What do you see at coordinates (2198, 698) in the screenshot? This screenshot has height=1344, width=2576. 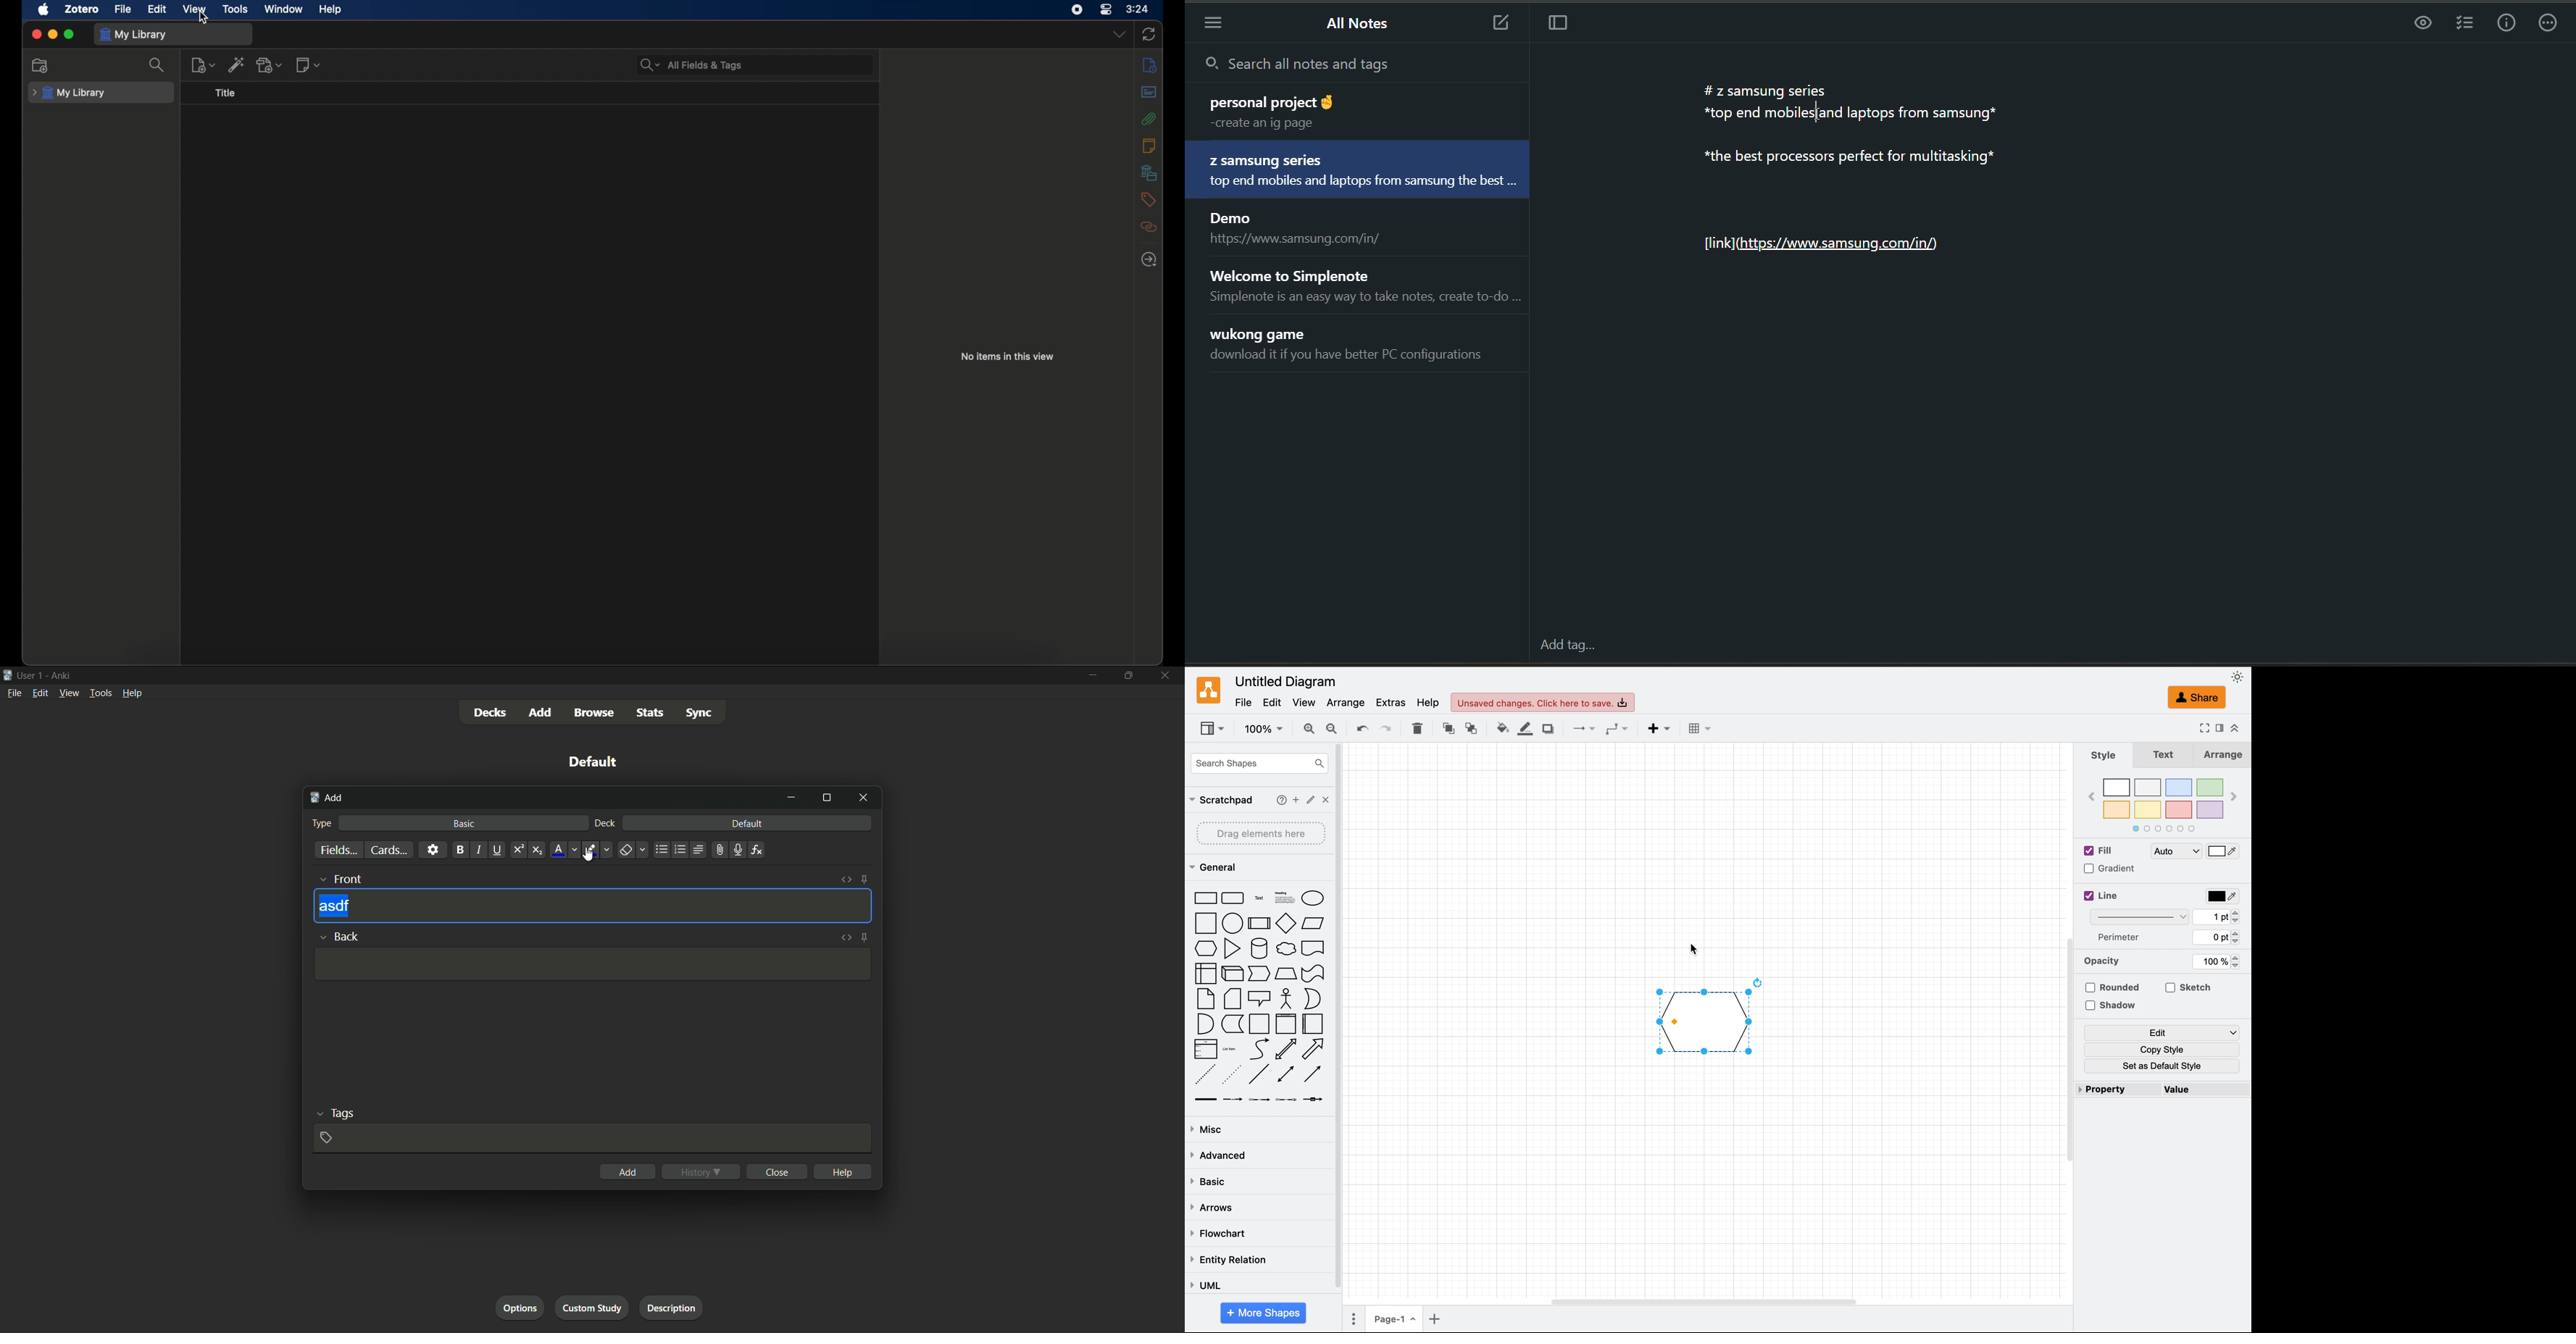 I see `share` at bounding box center [2198, 698].